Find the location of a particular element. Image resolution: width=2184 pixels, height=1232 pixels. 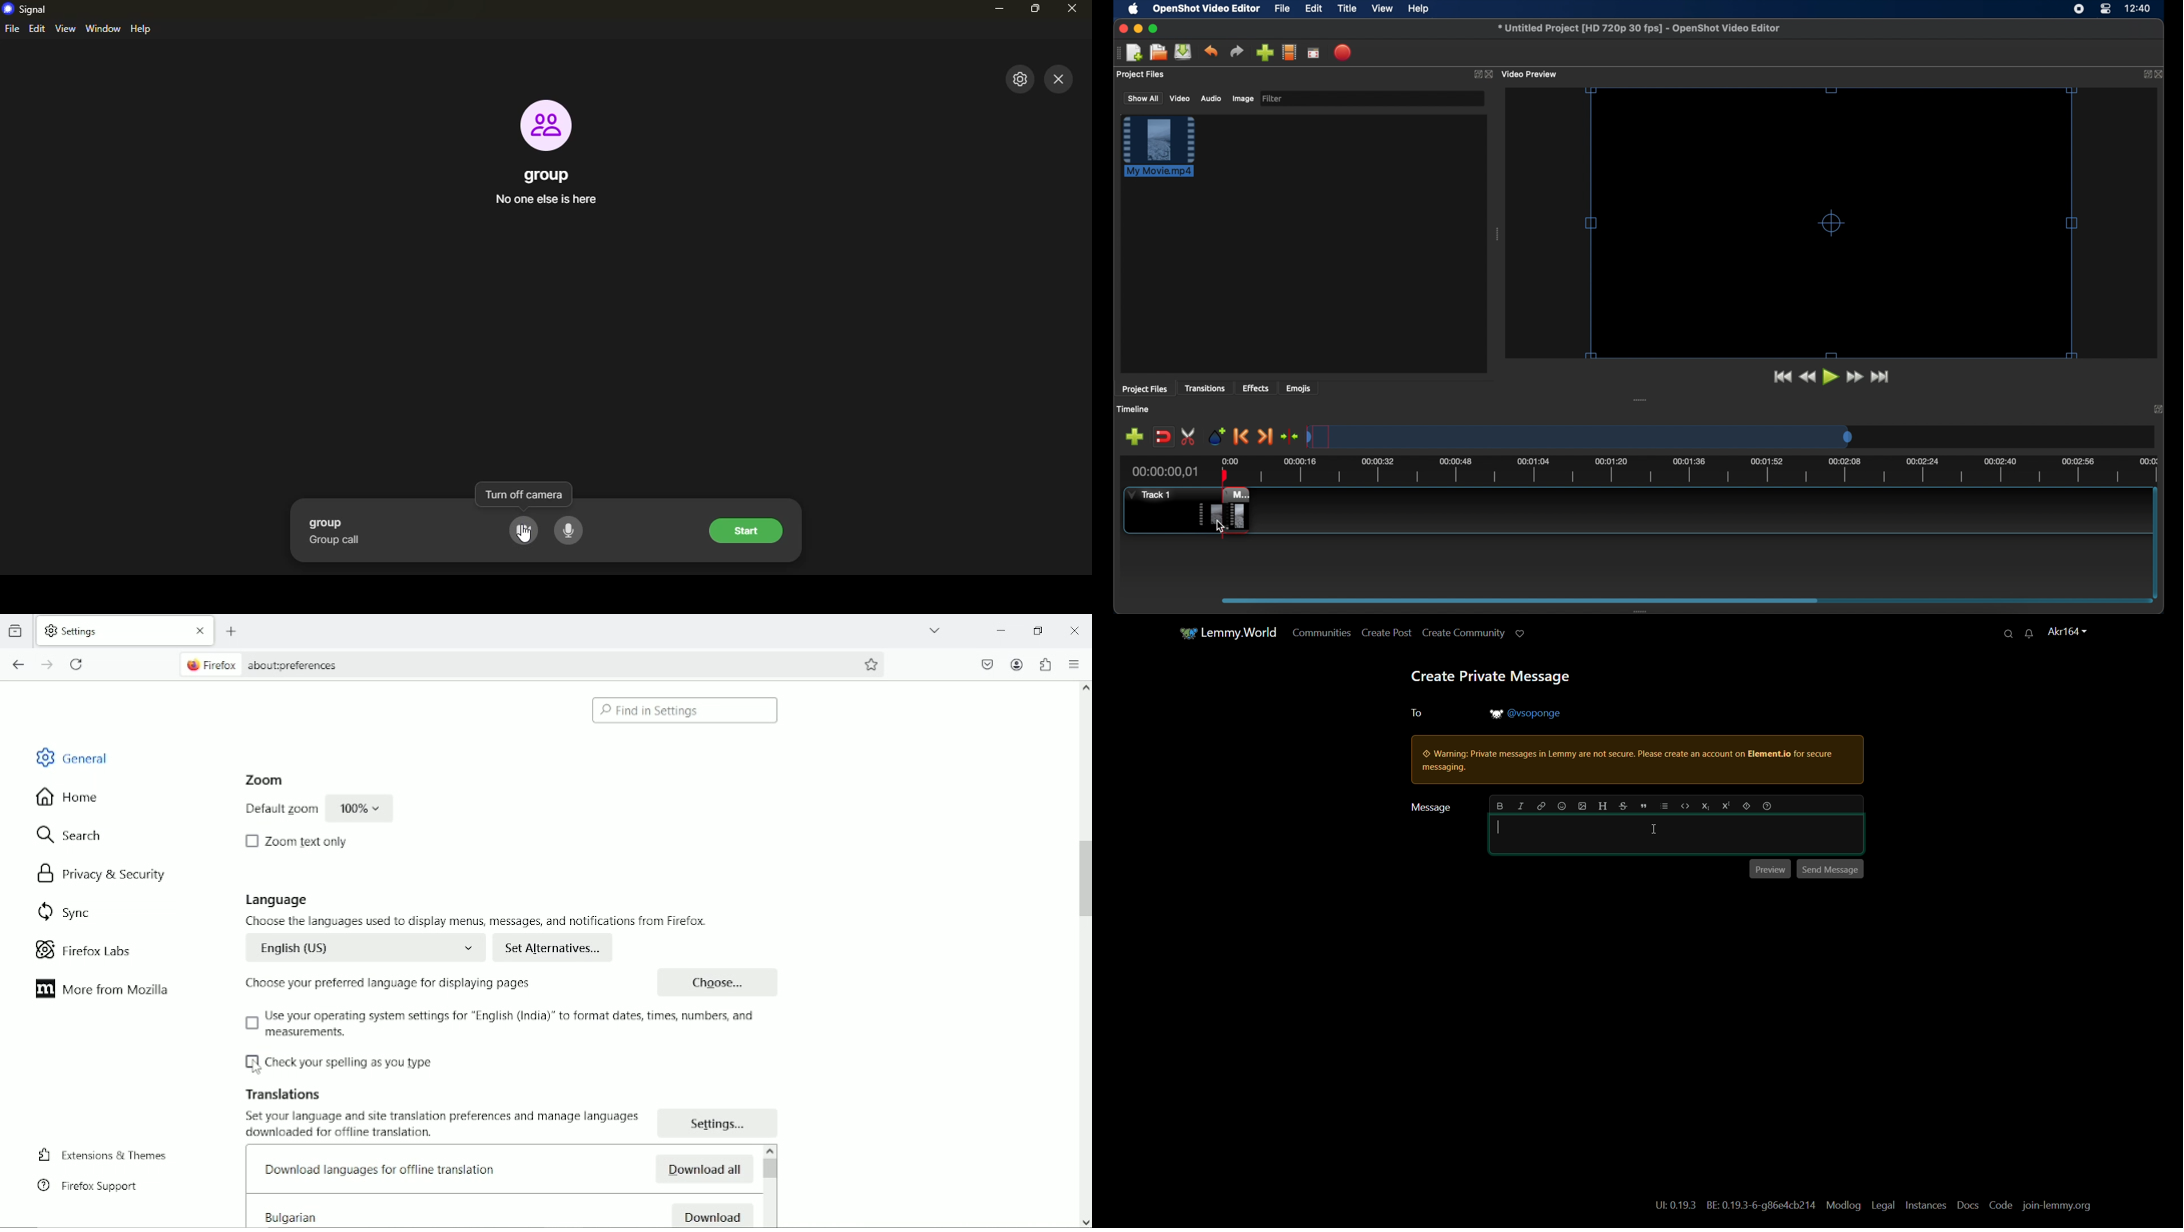

edit is located at coordinates (38, 29).